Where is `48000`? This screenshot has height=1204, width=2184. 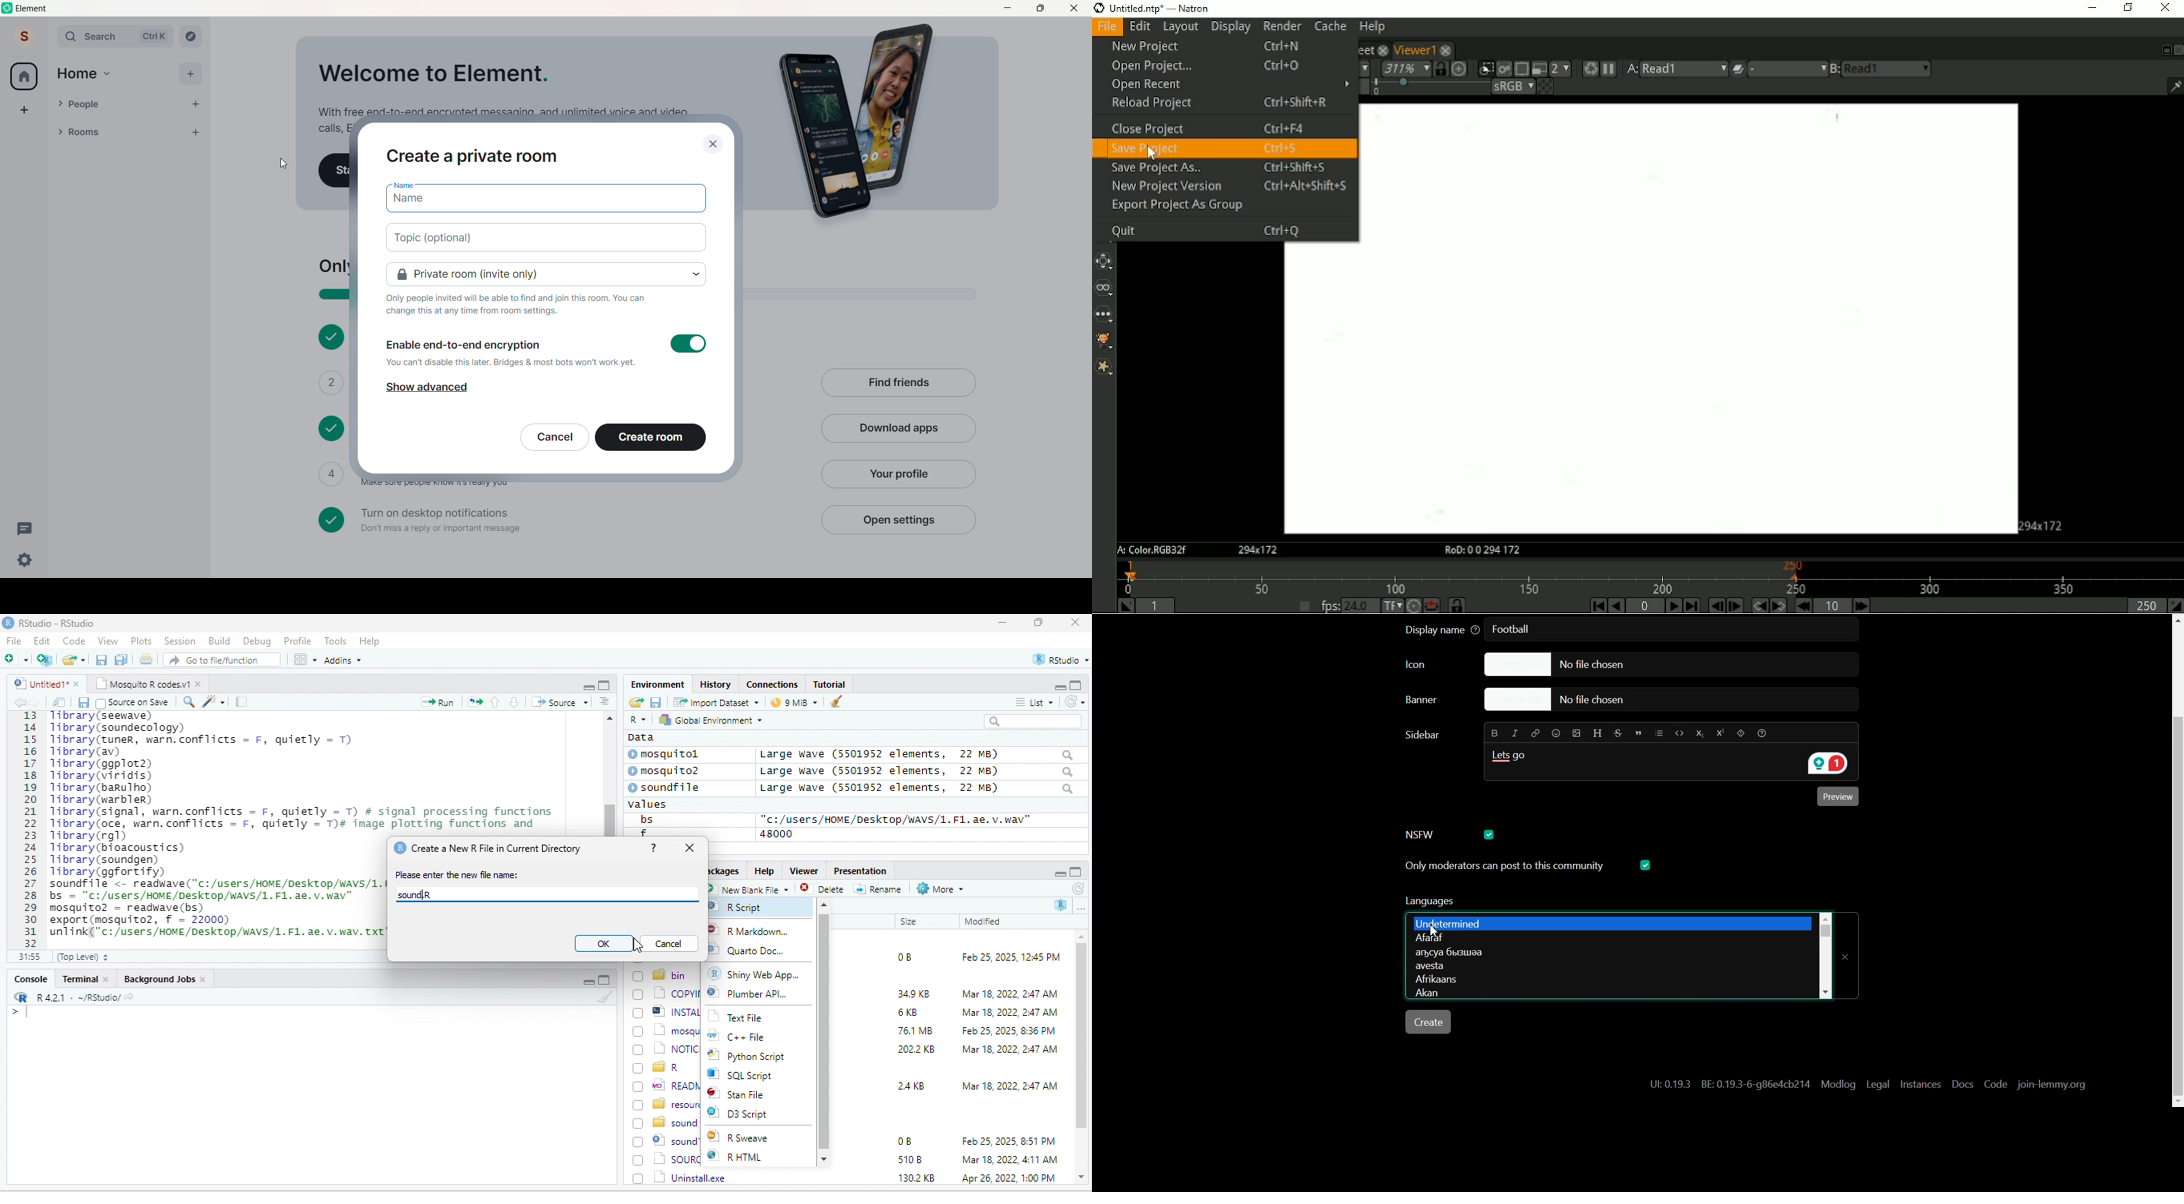 48000 is located at coordinates (777, 834).